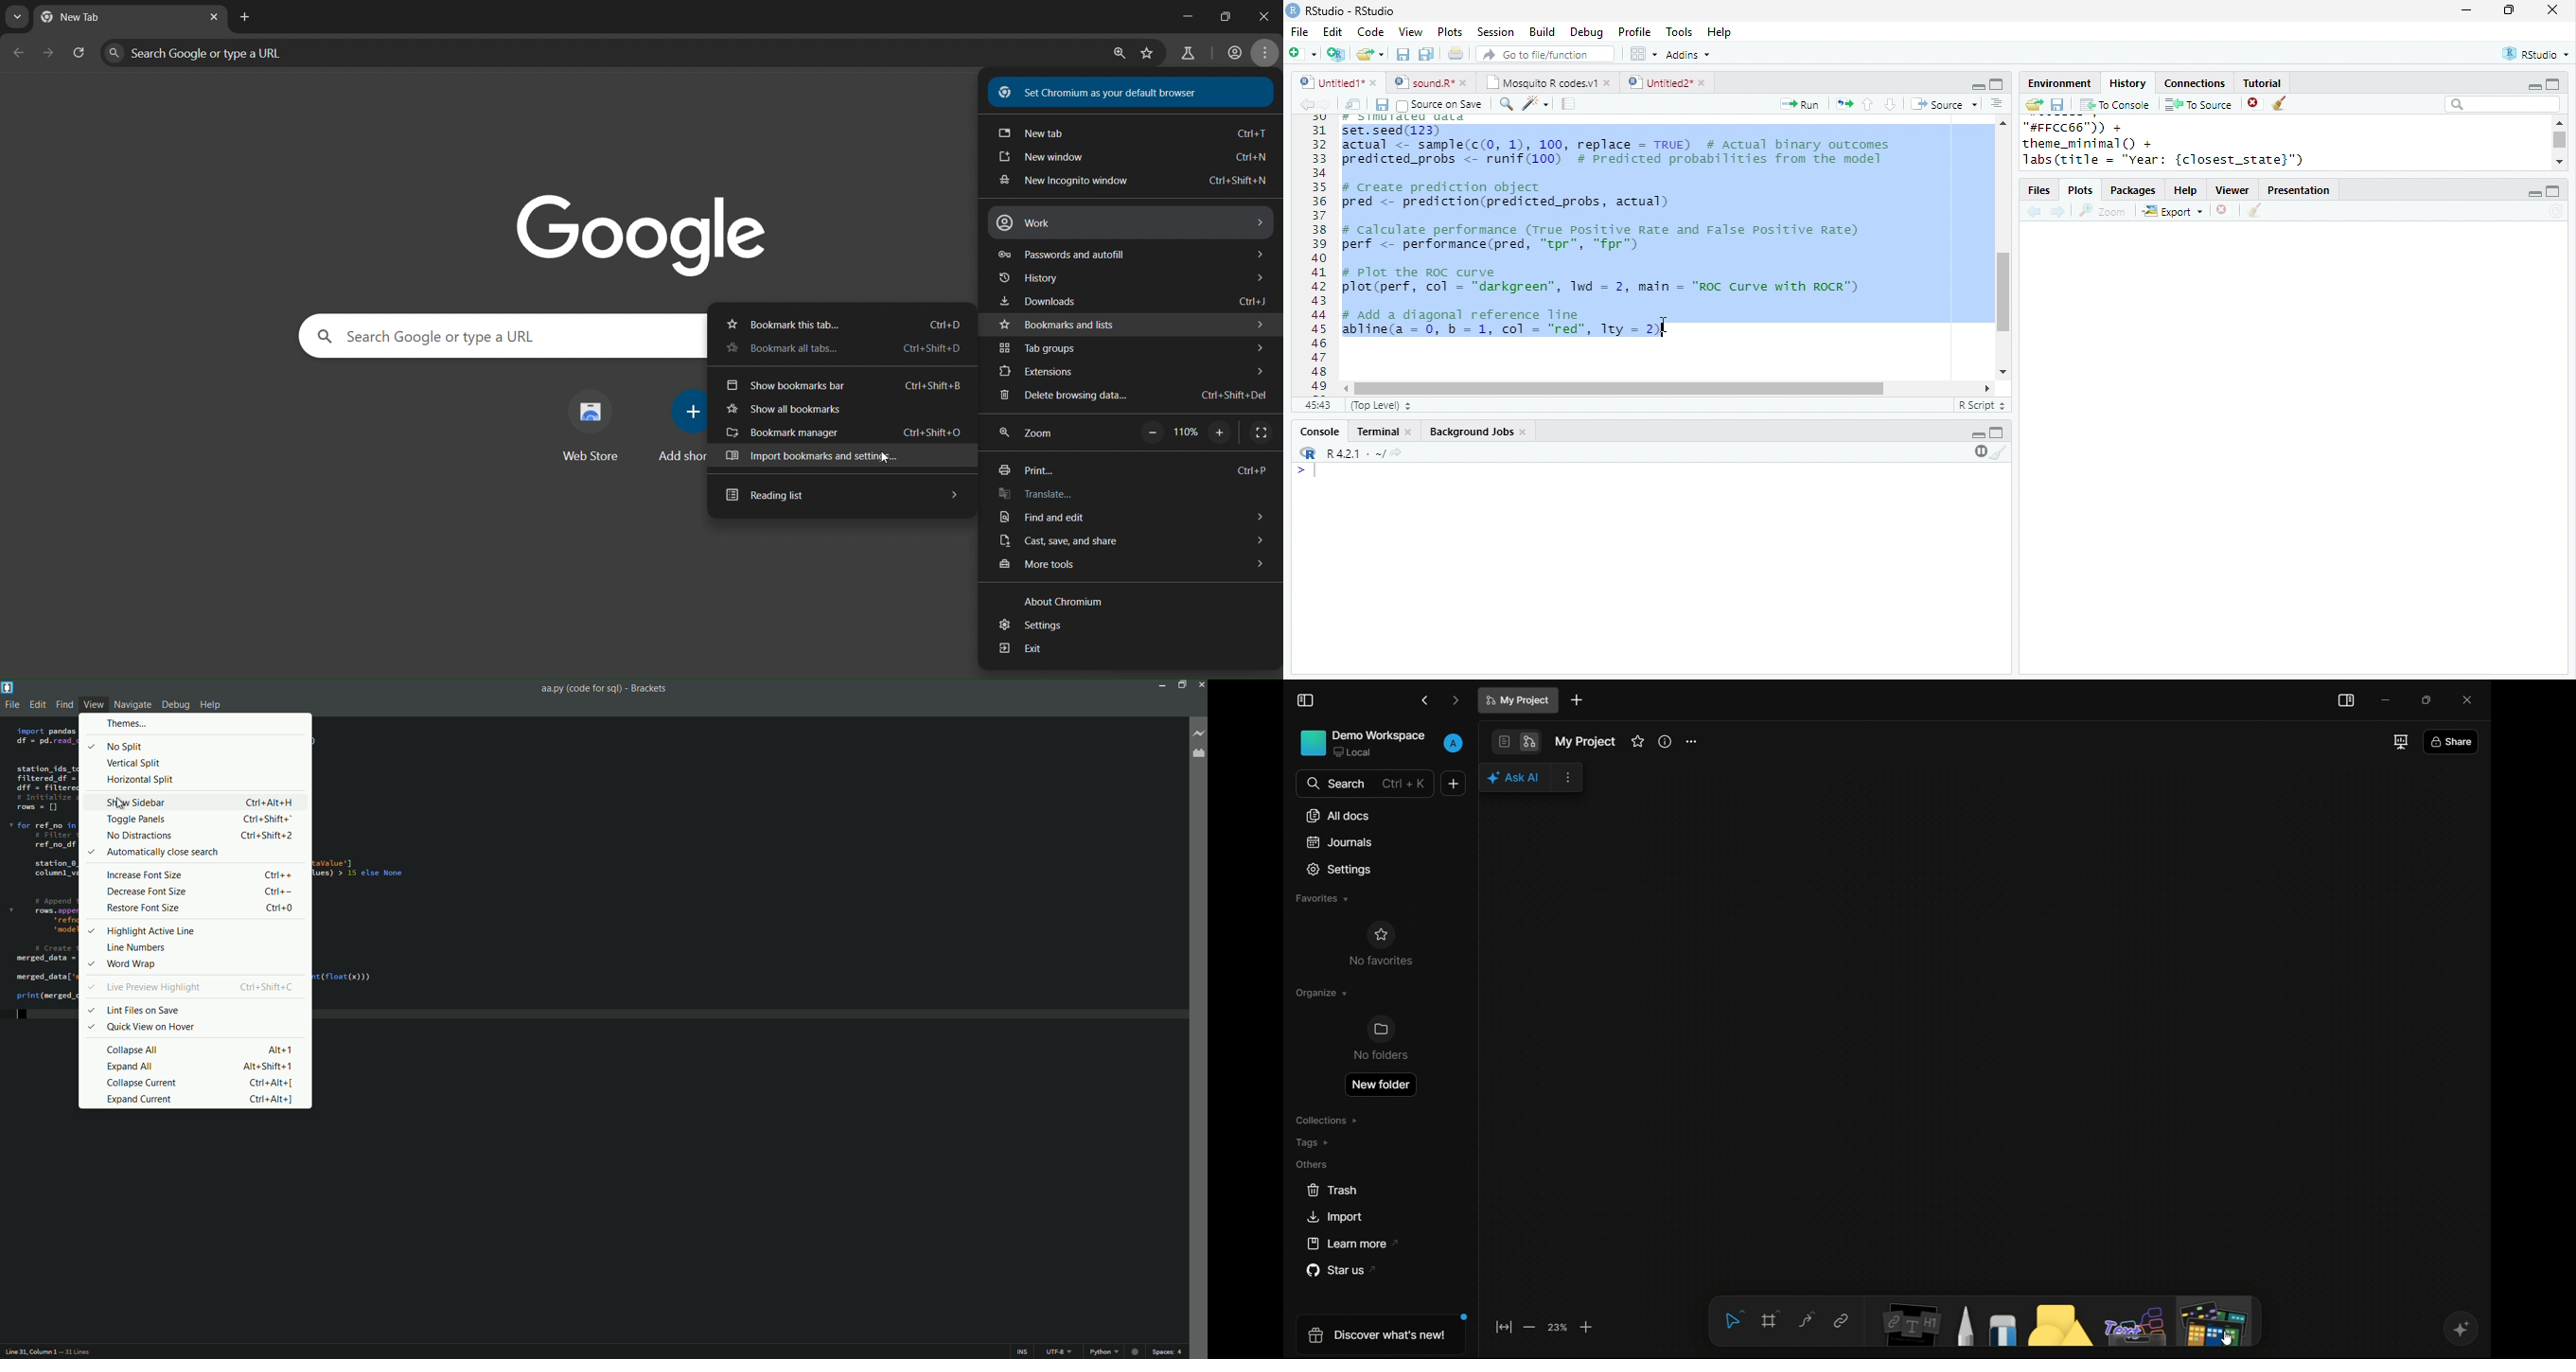 This screenshot has height=1372, width=2576. I want to click on Environment, so click(2058, 83).